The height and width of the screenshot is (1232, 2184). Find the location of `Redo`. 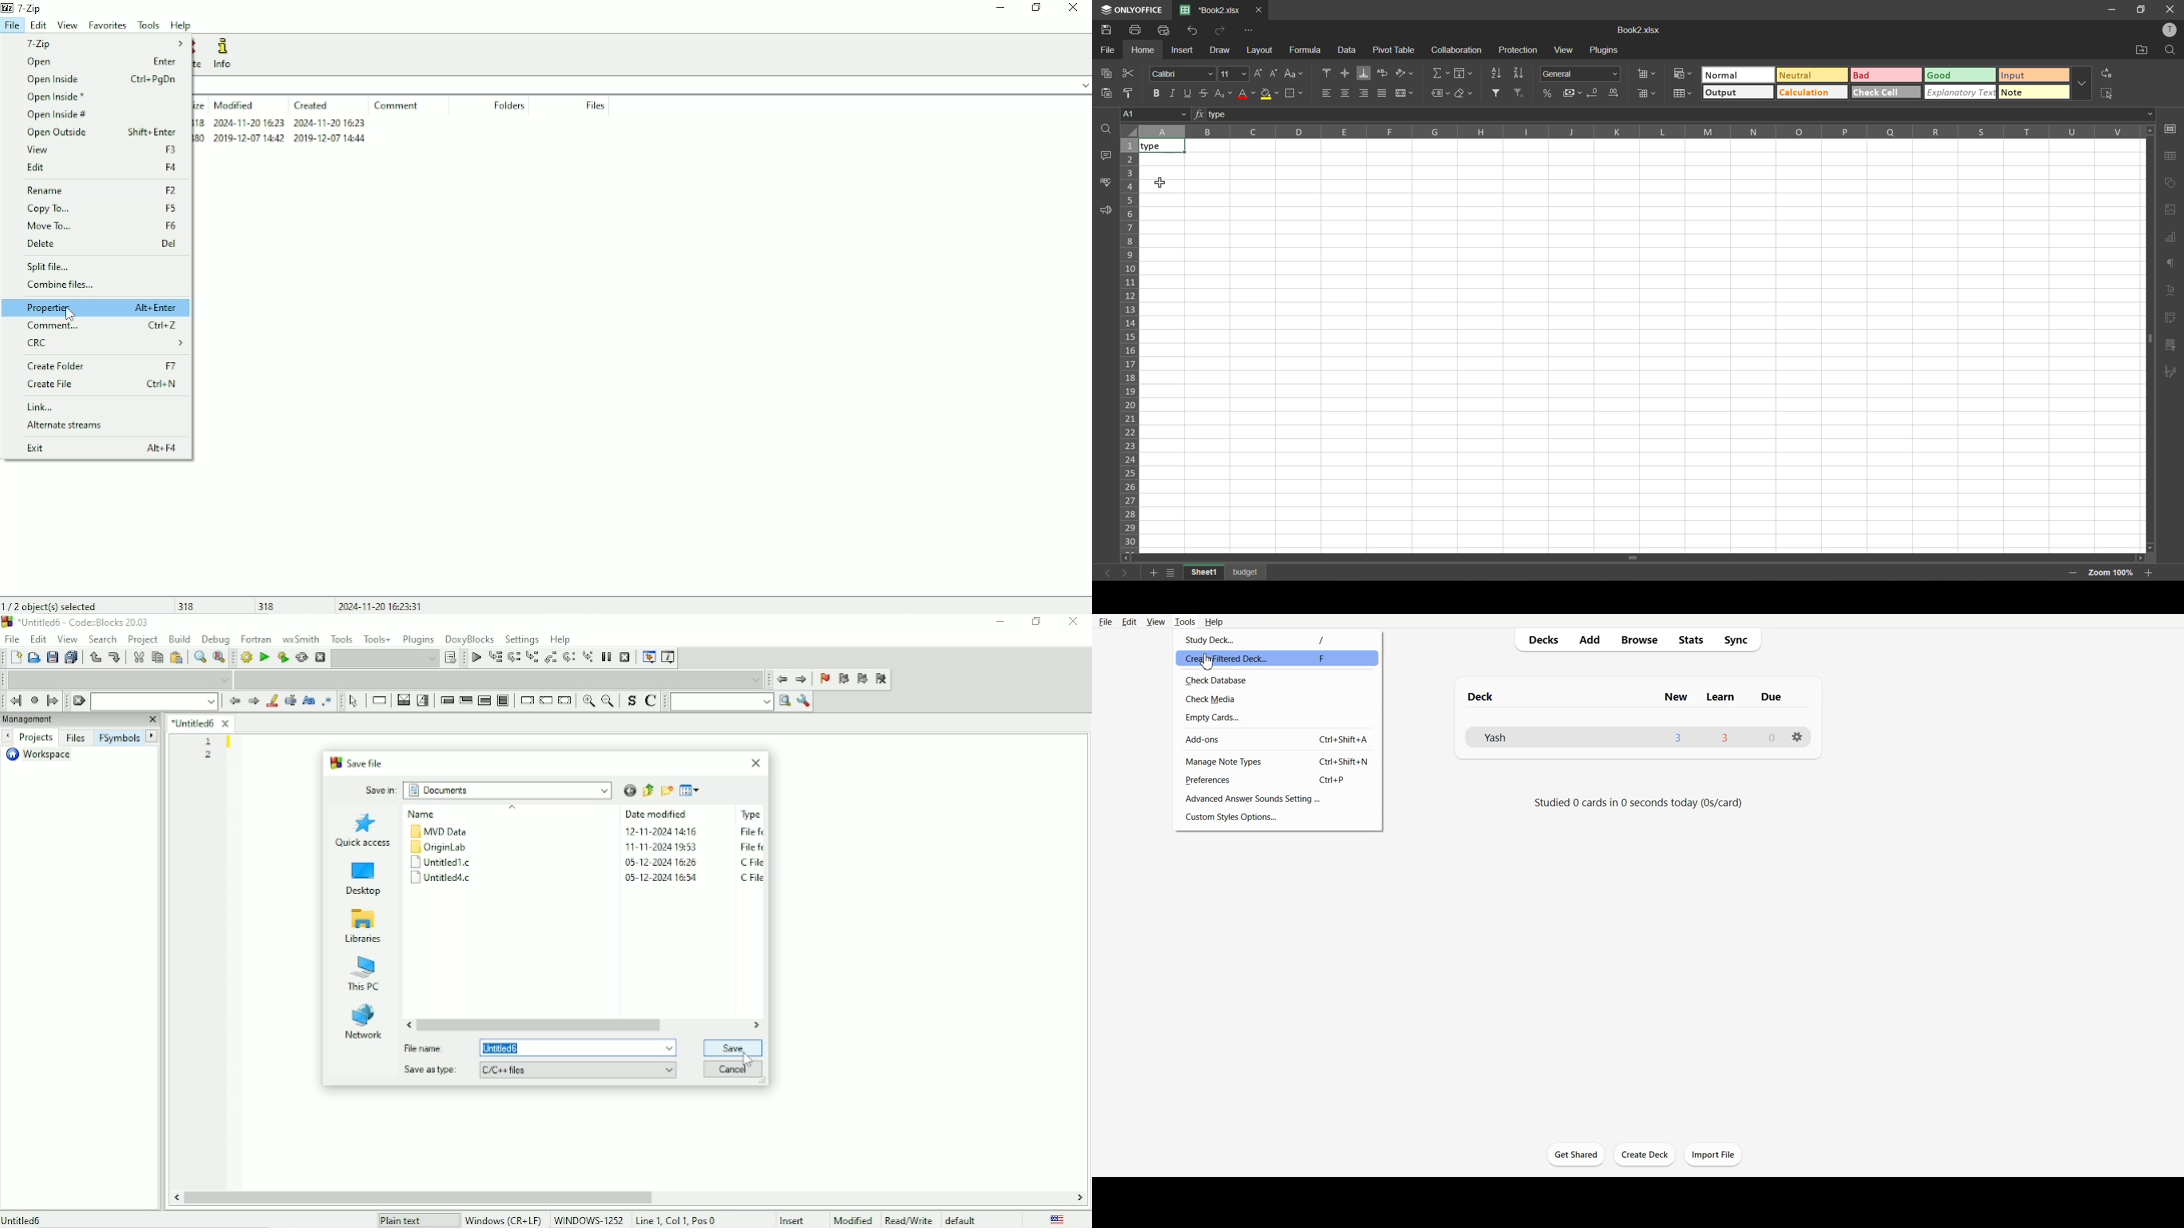

Redo is located at coordinates (115, 657).